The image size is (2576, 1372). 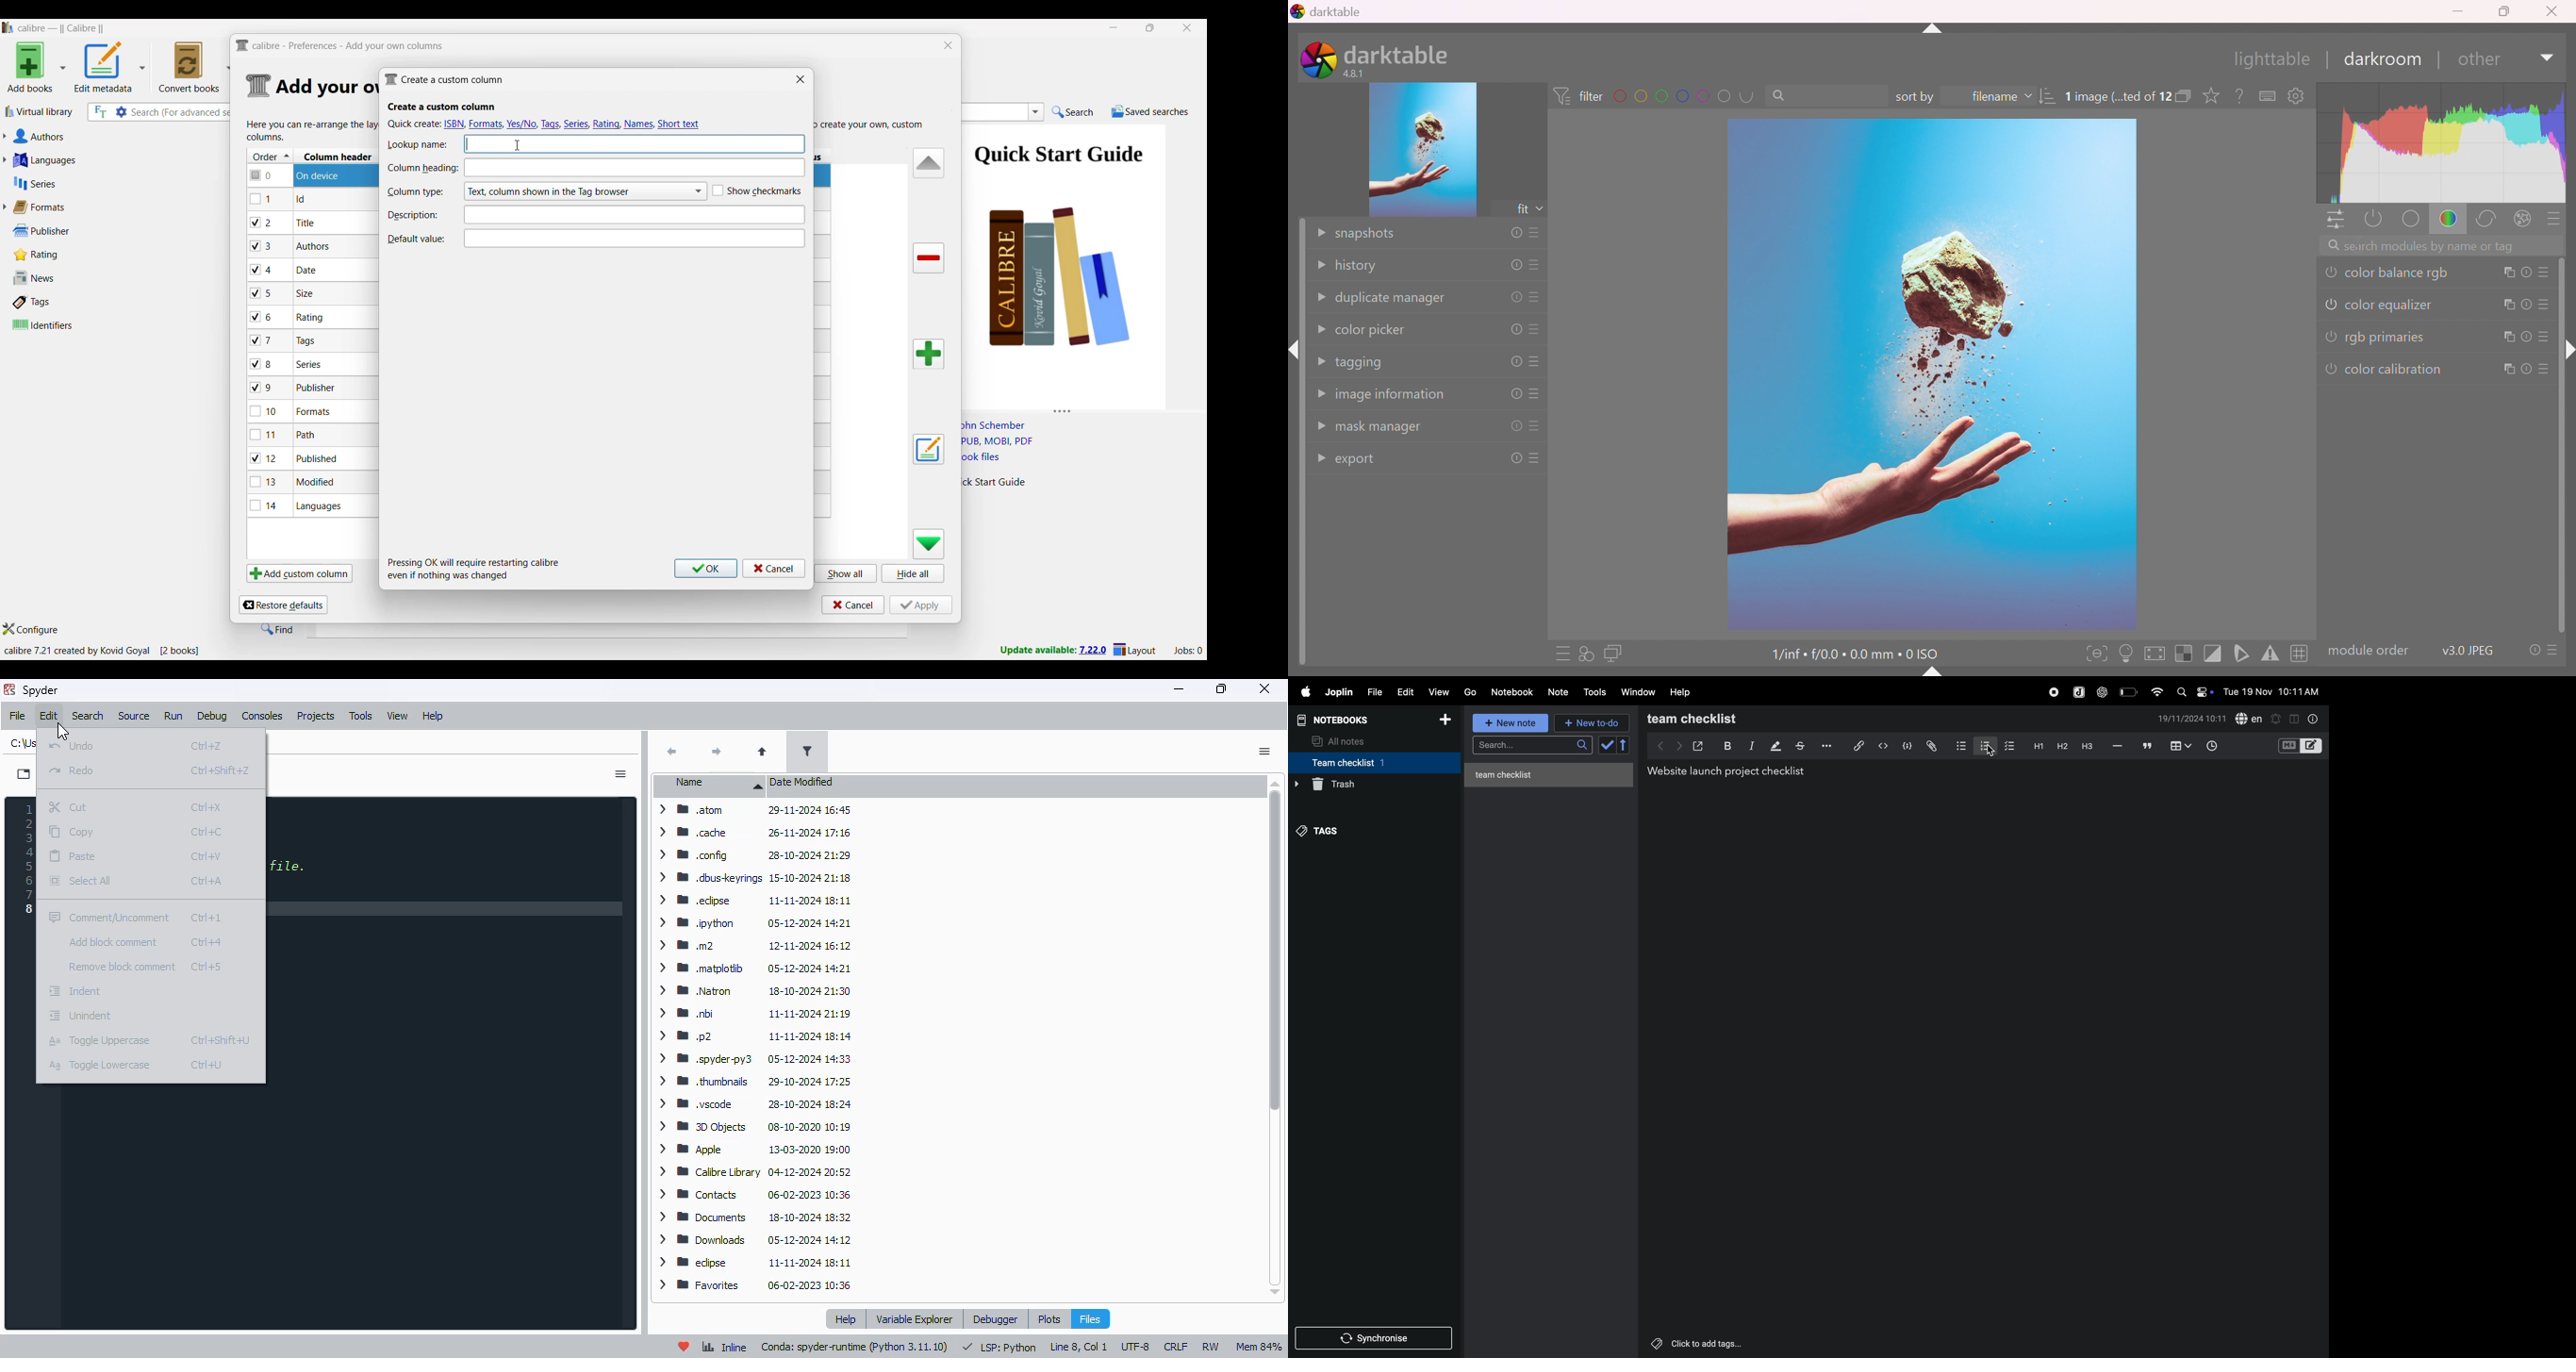 I want to click on search, so click(x=1811, y=96).